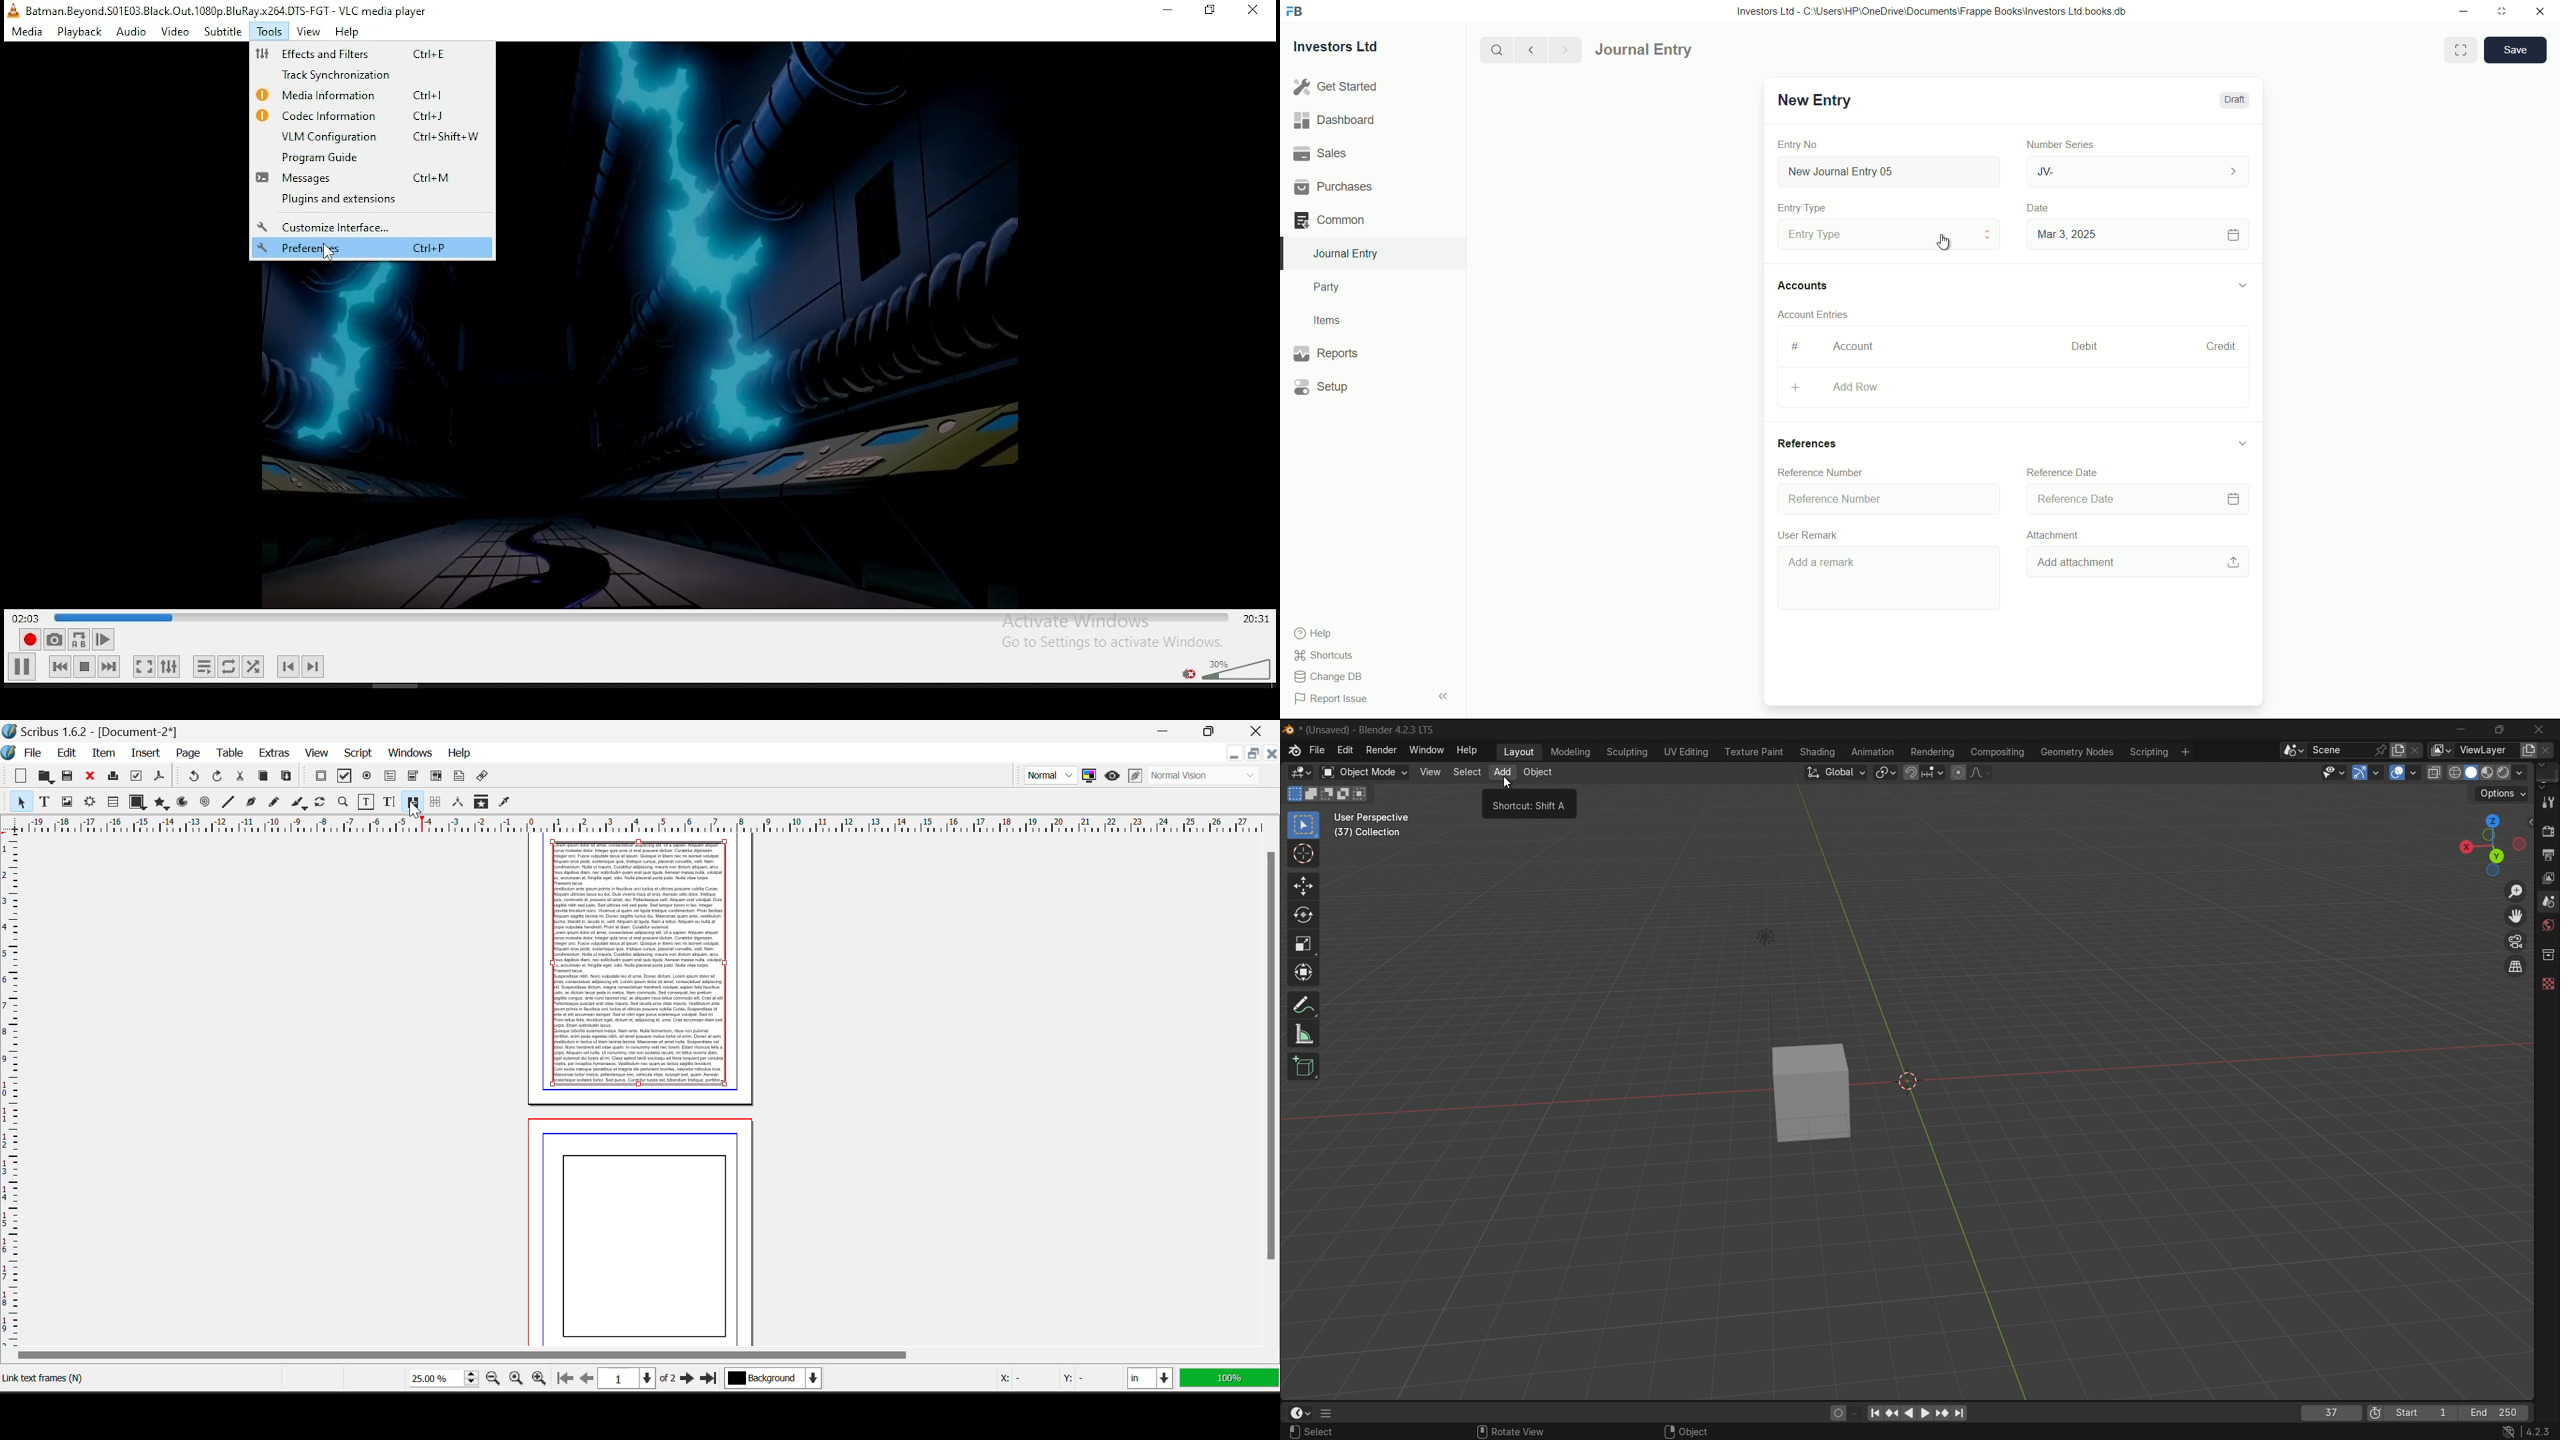 The width and height of the screenshot is (2576, 1456). Describe the element at coordinates (636, 1356) in the screenshot. I see `Scroll Bar` at that location.